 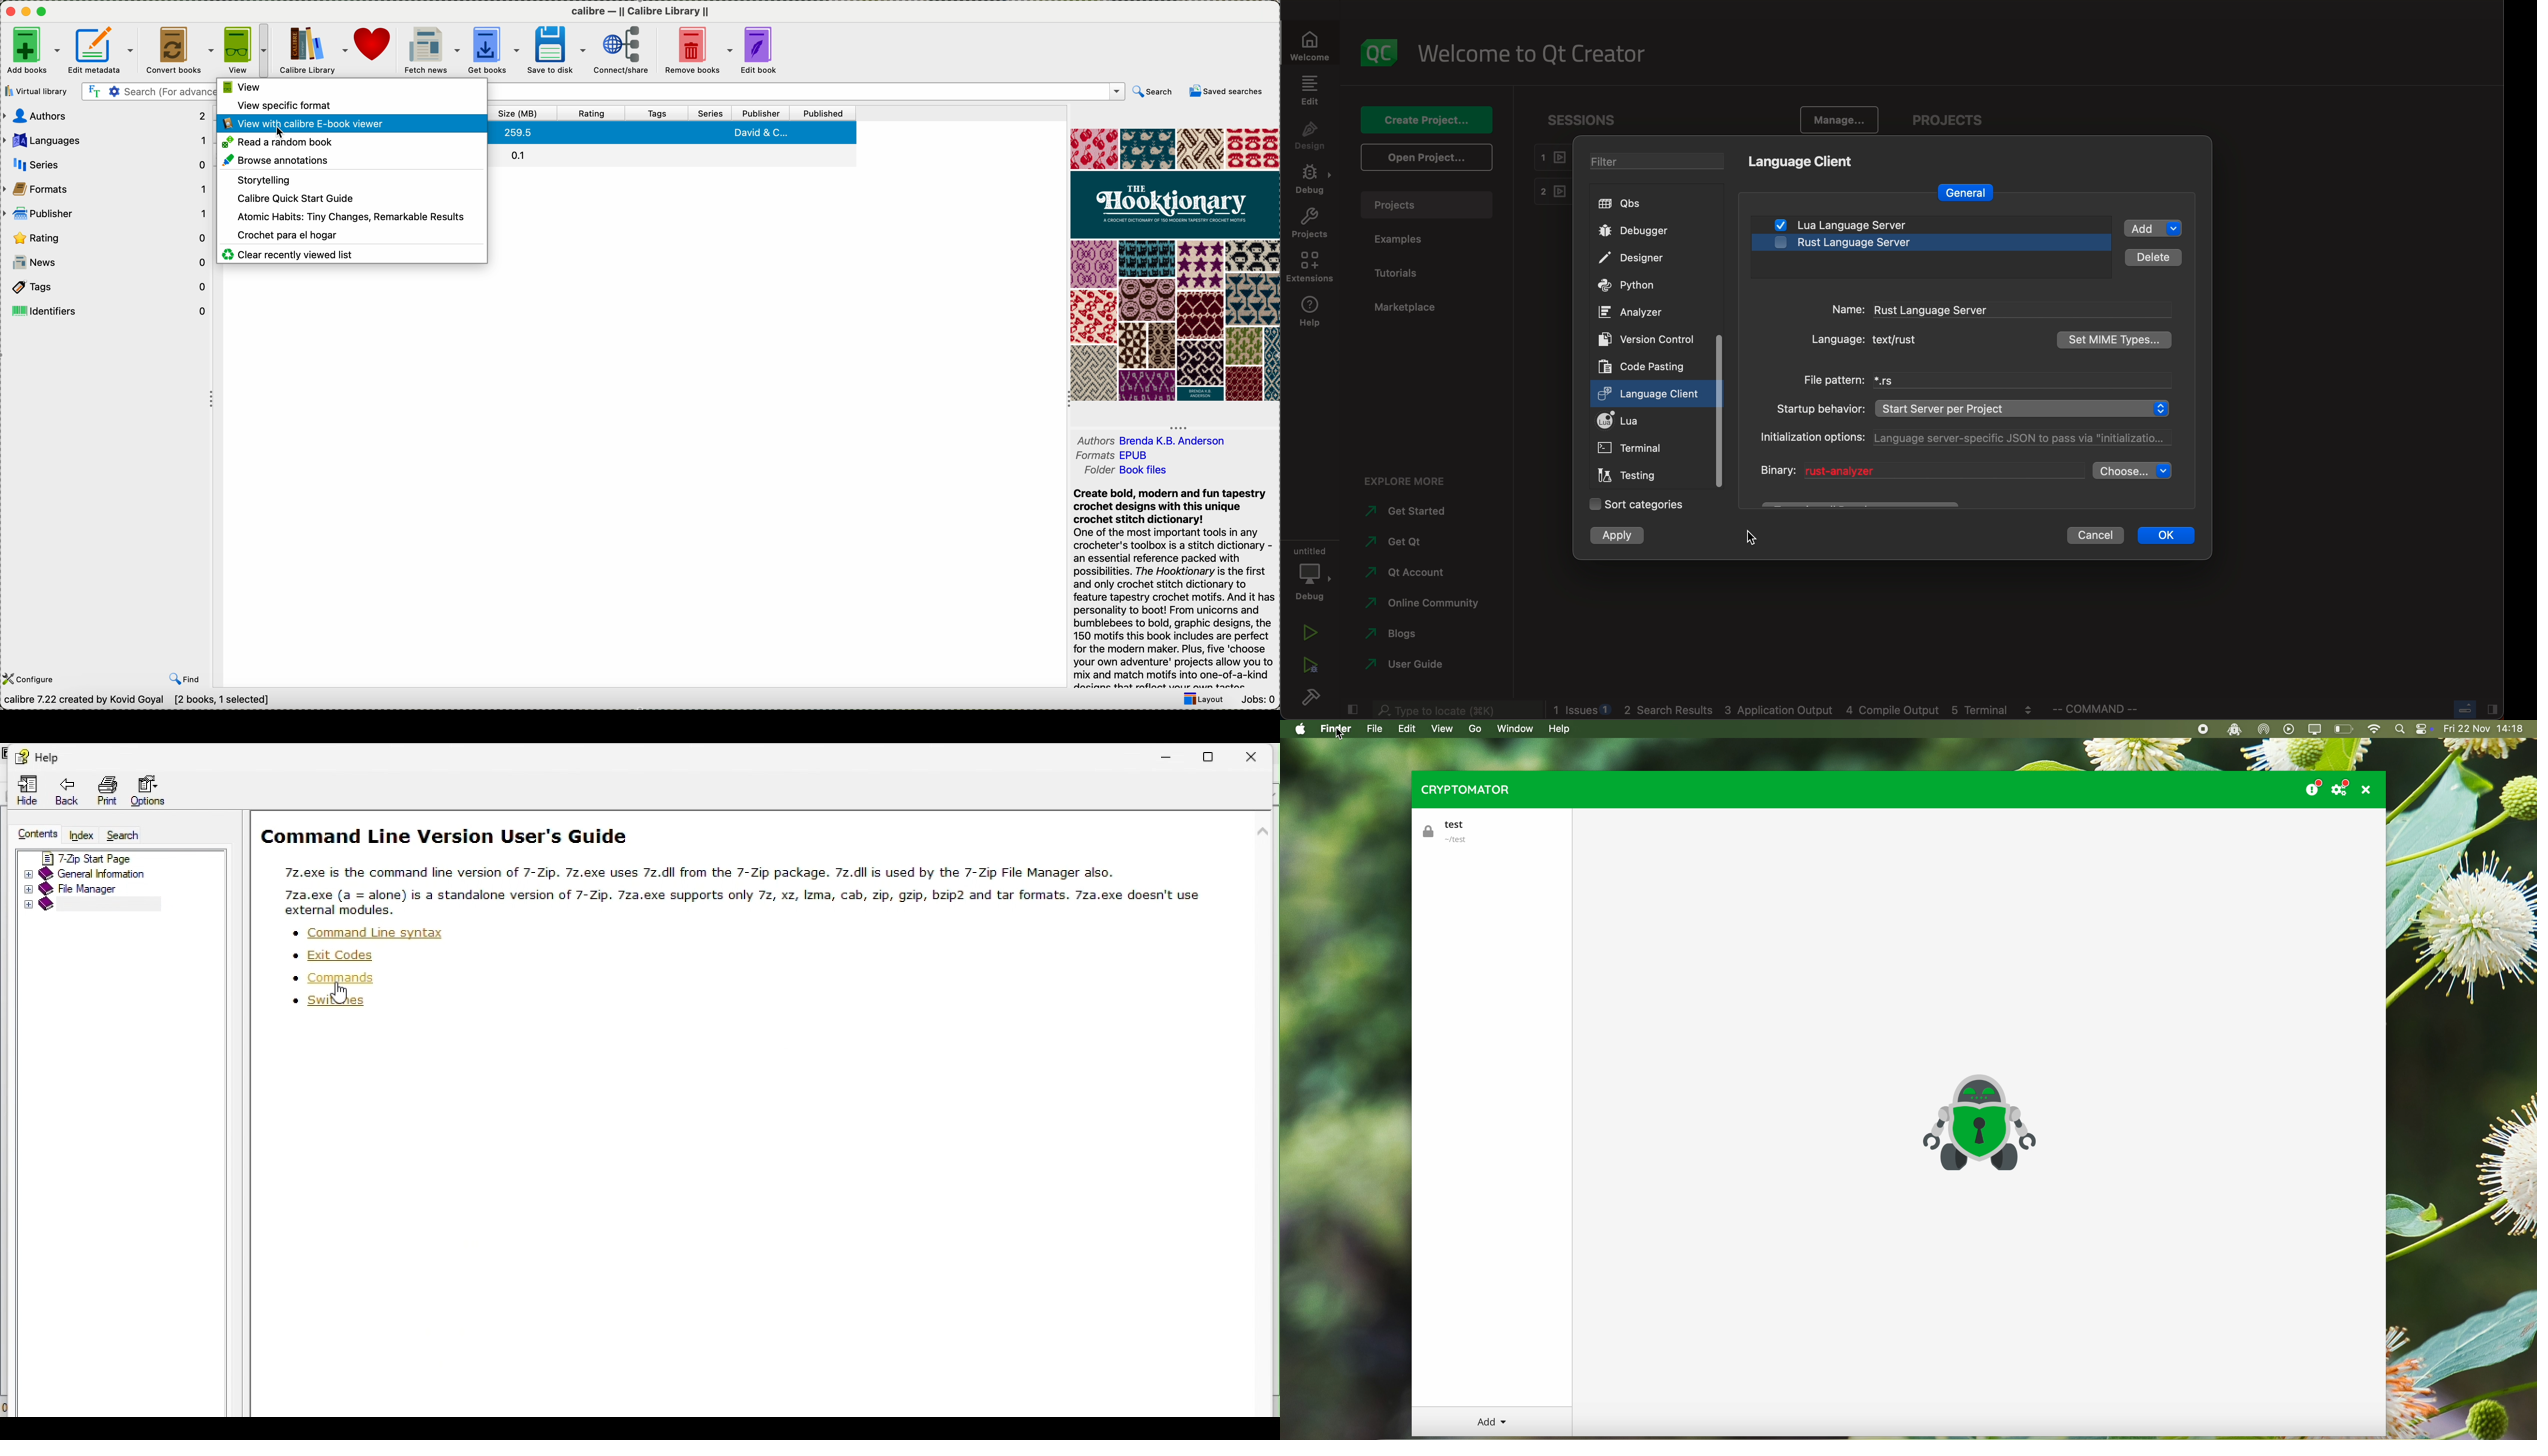 What do you see at coordinates (1802, 161) in the screenshot?
I see `language` at bounding box center [1802, 161].